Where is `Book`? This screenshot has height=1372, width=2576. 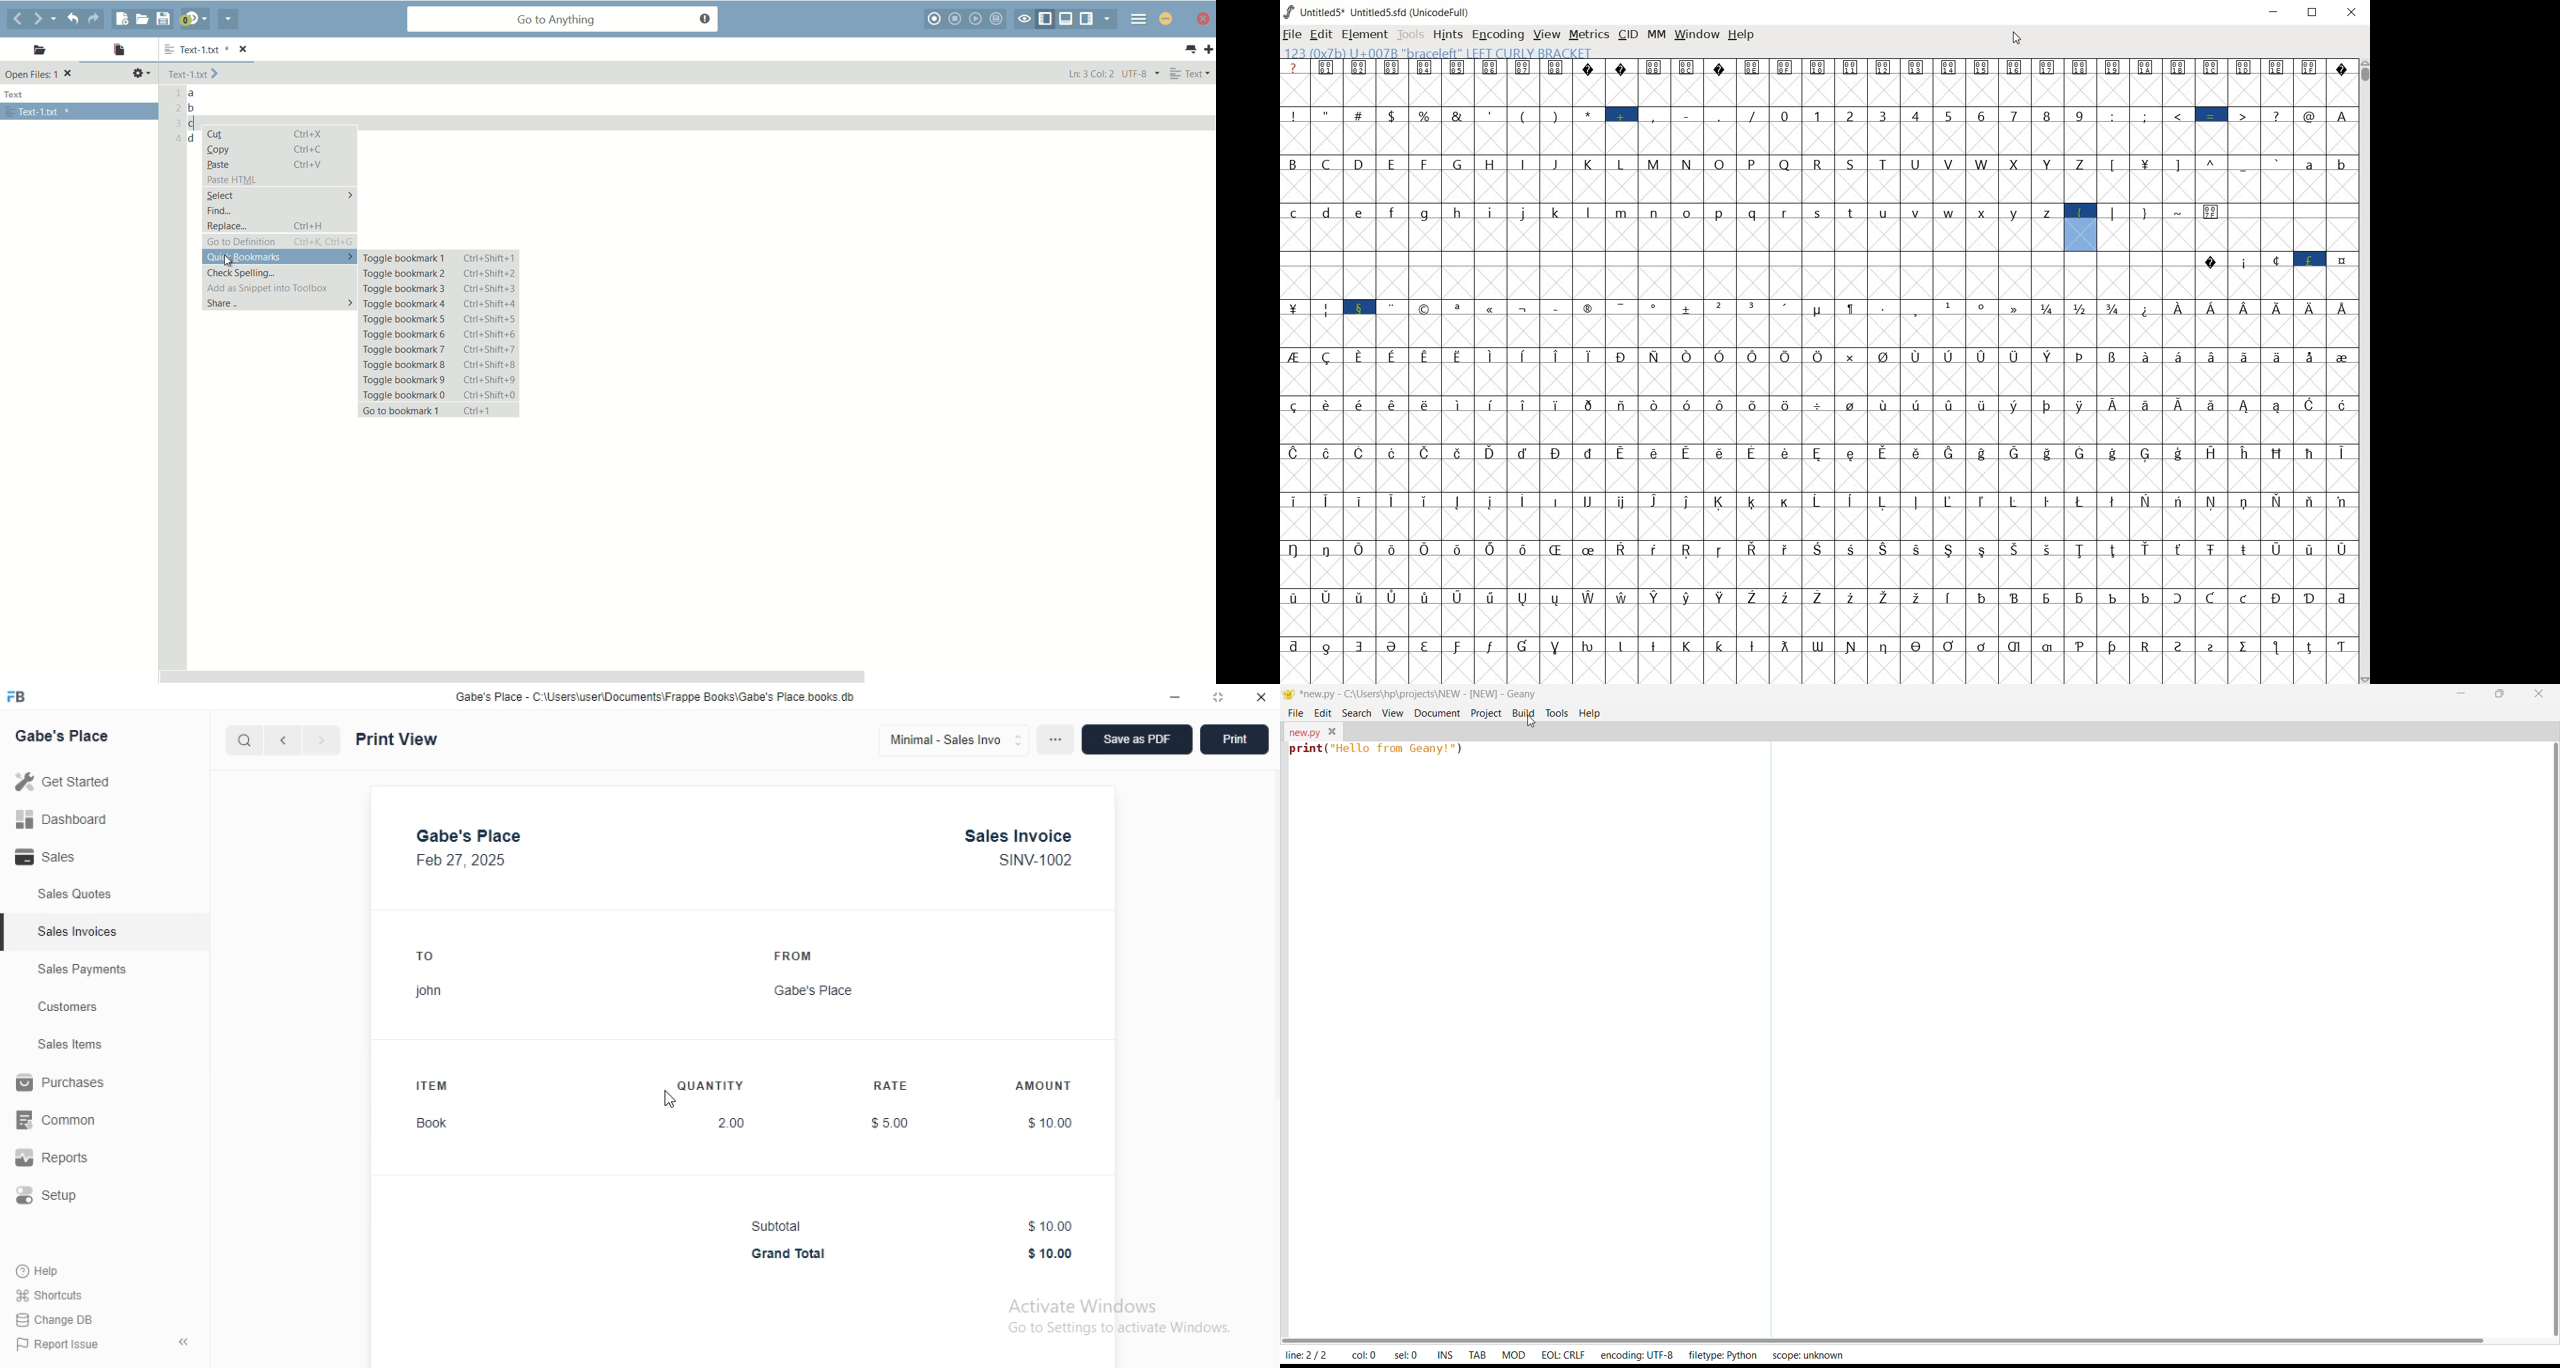
Book is located at coordinates (433, 1123).